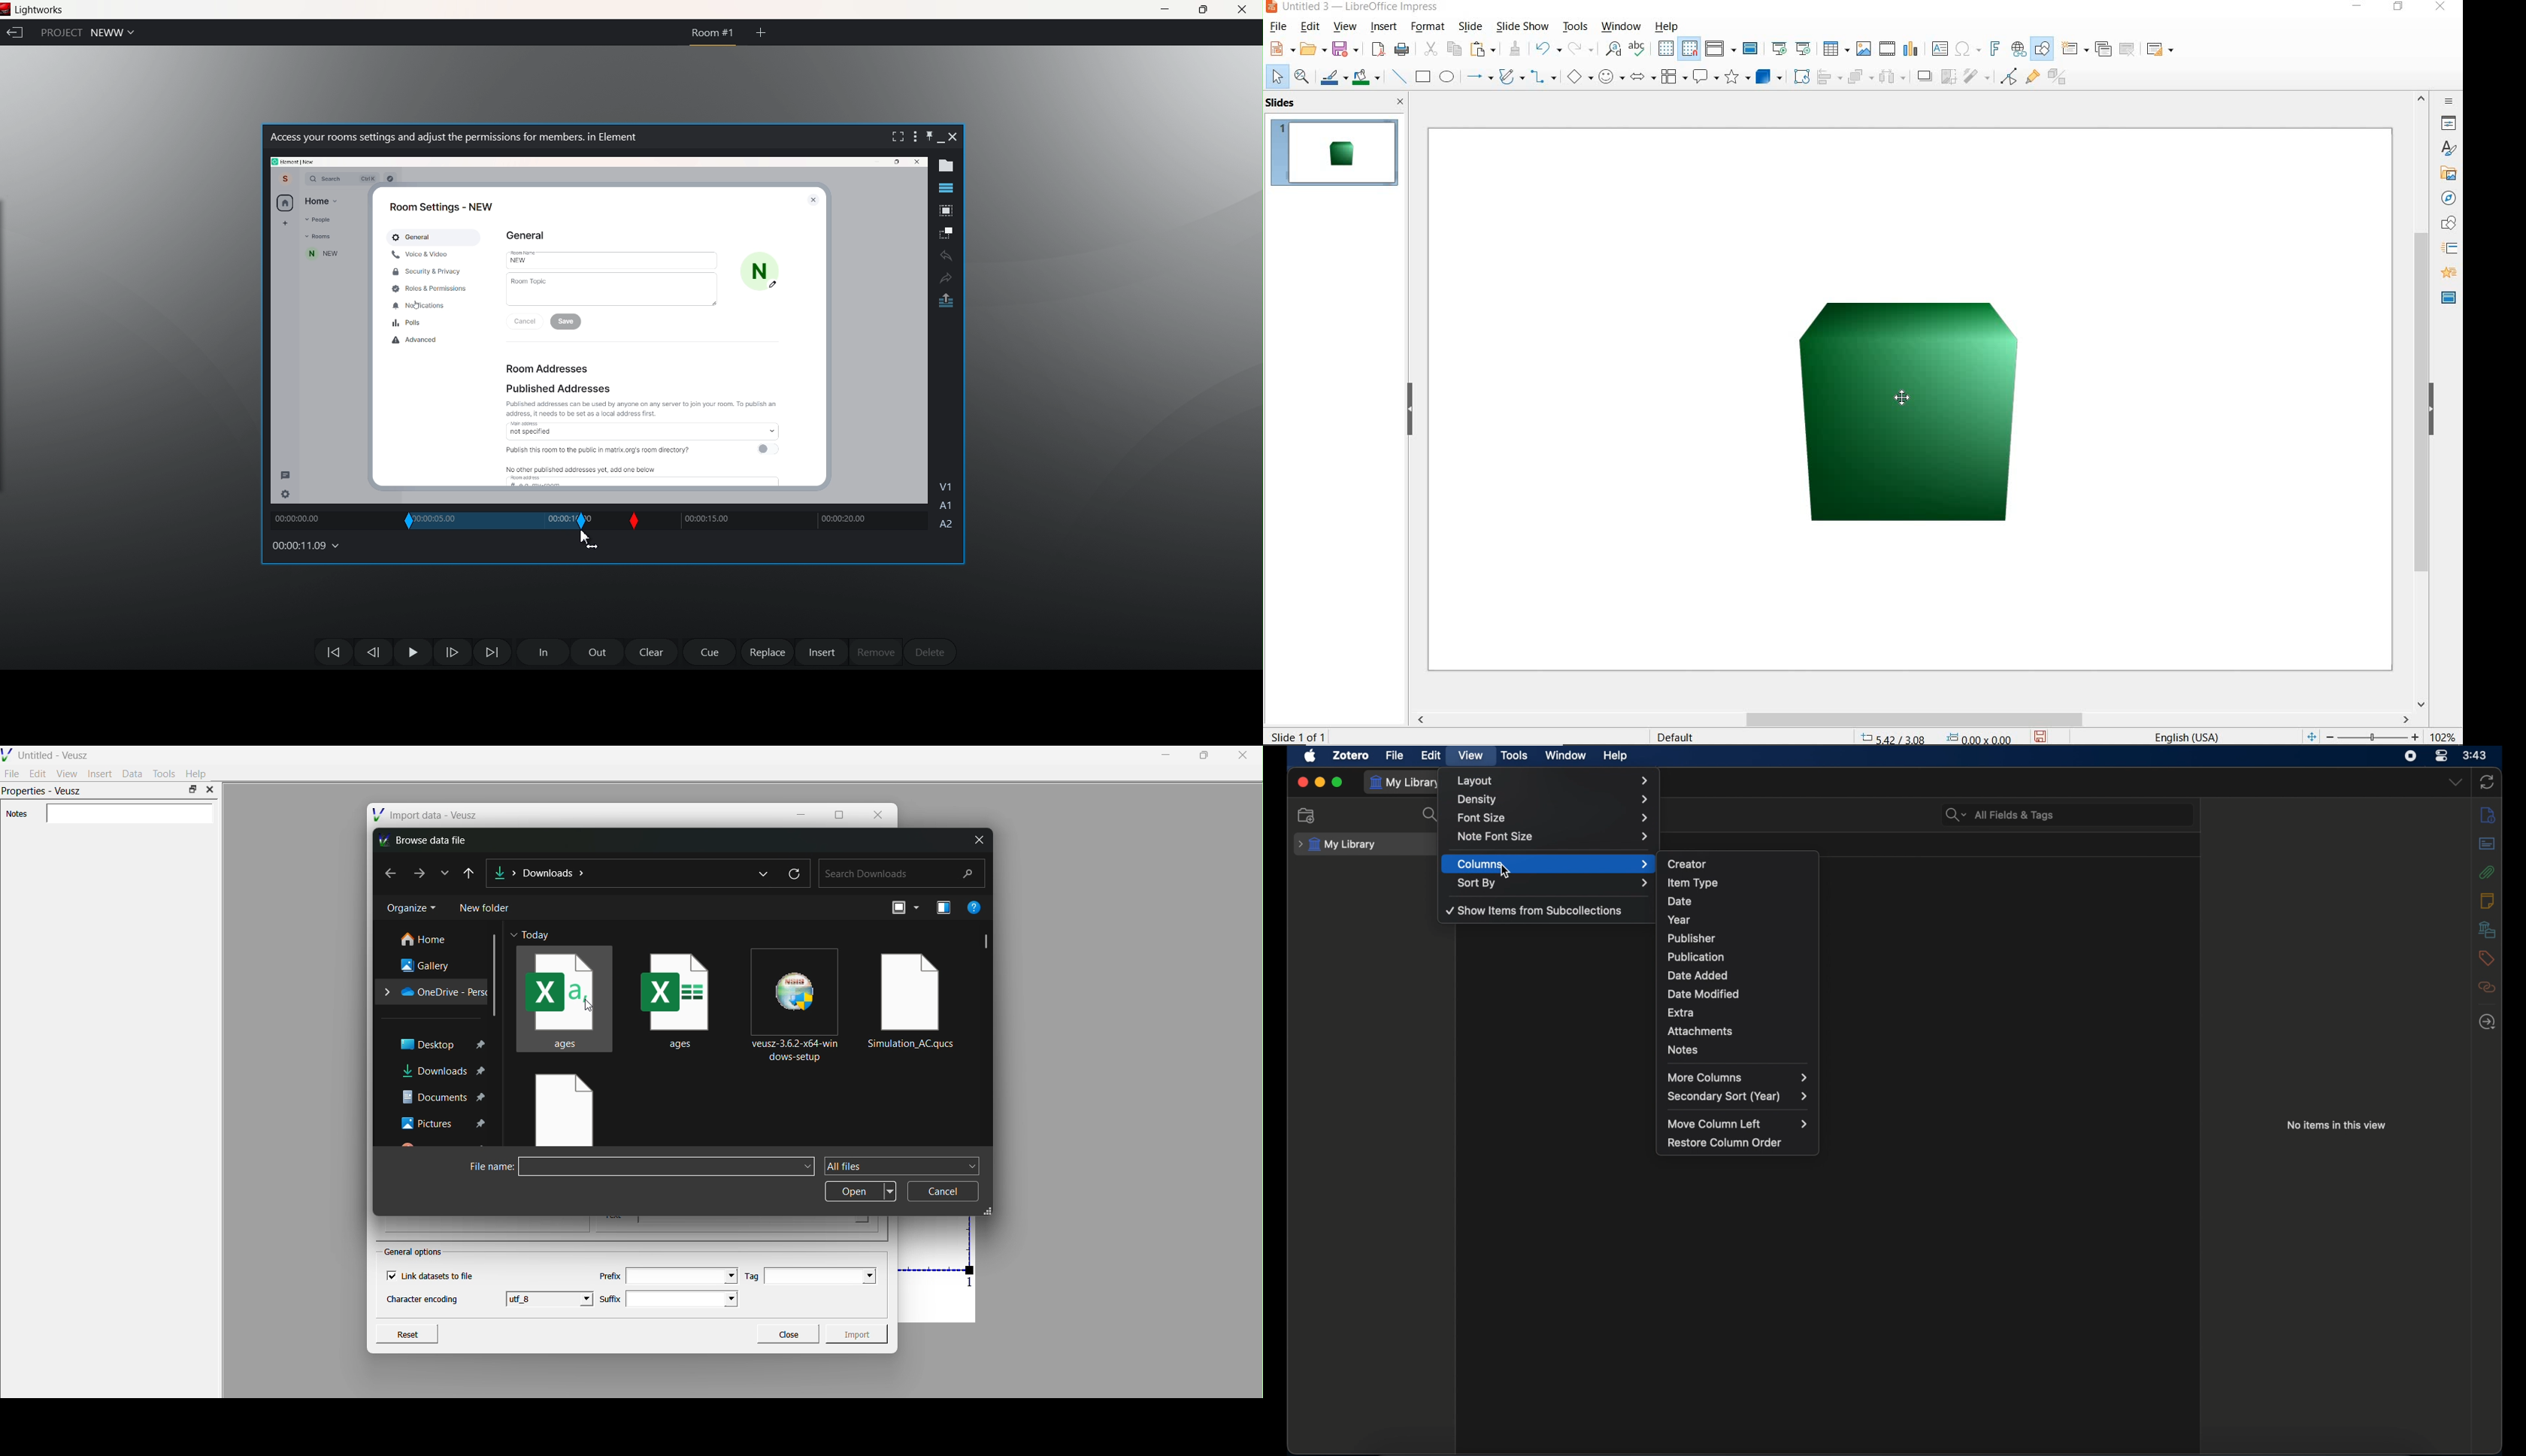 Image resolution: width=2548 pixels, height=1456 pixels. Describe the element at coordinates (2447, 299) in the screenshot. I see `MASTER SLIDE` at that location.